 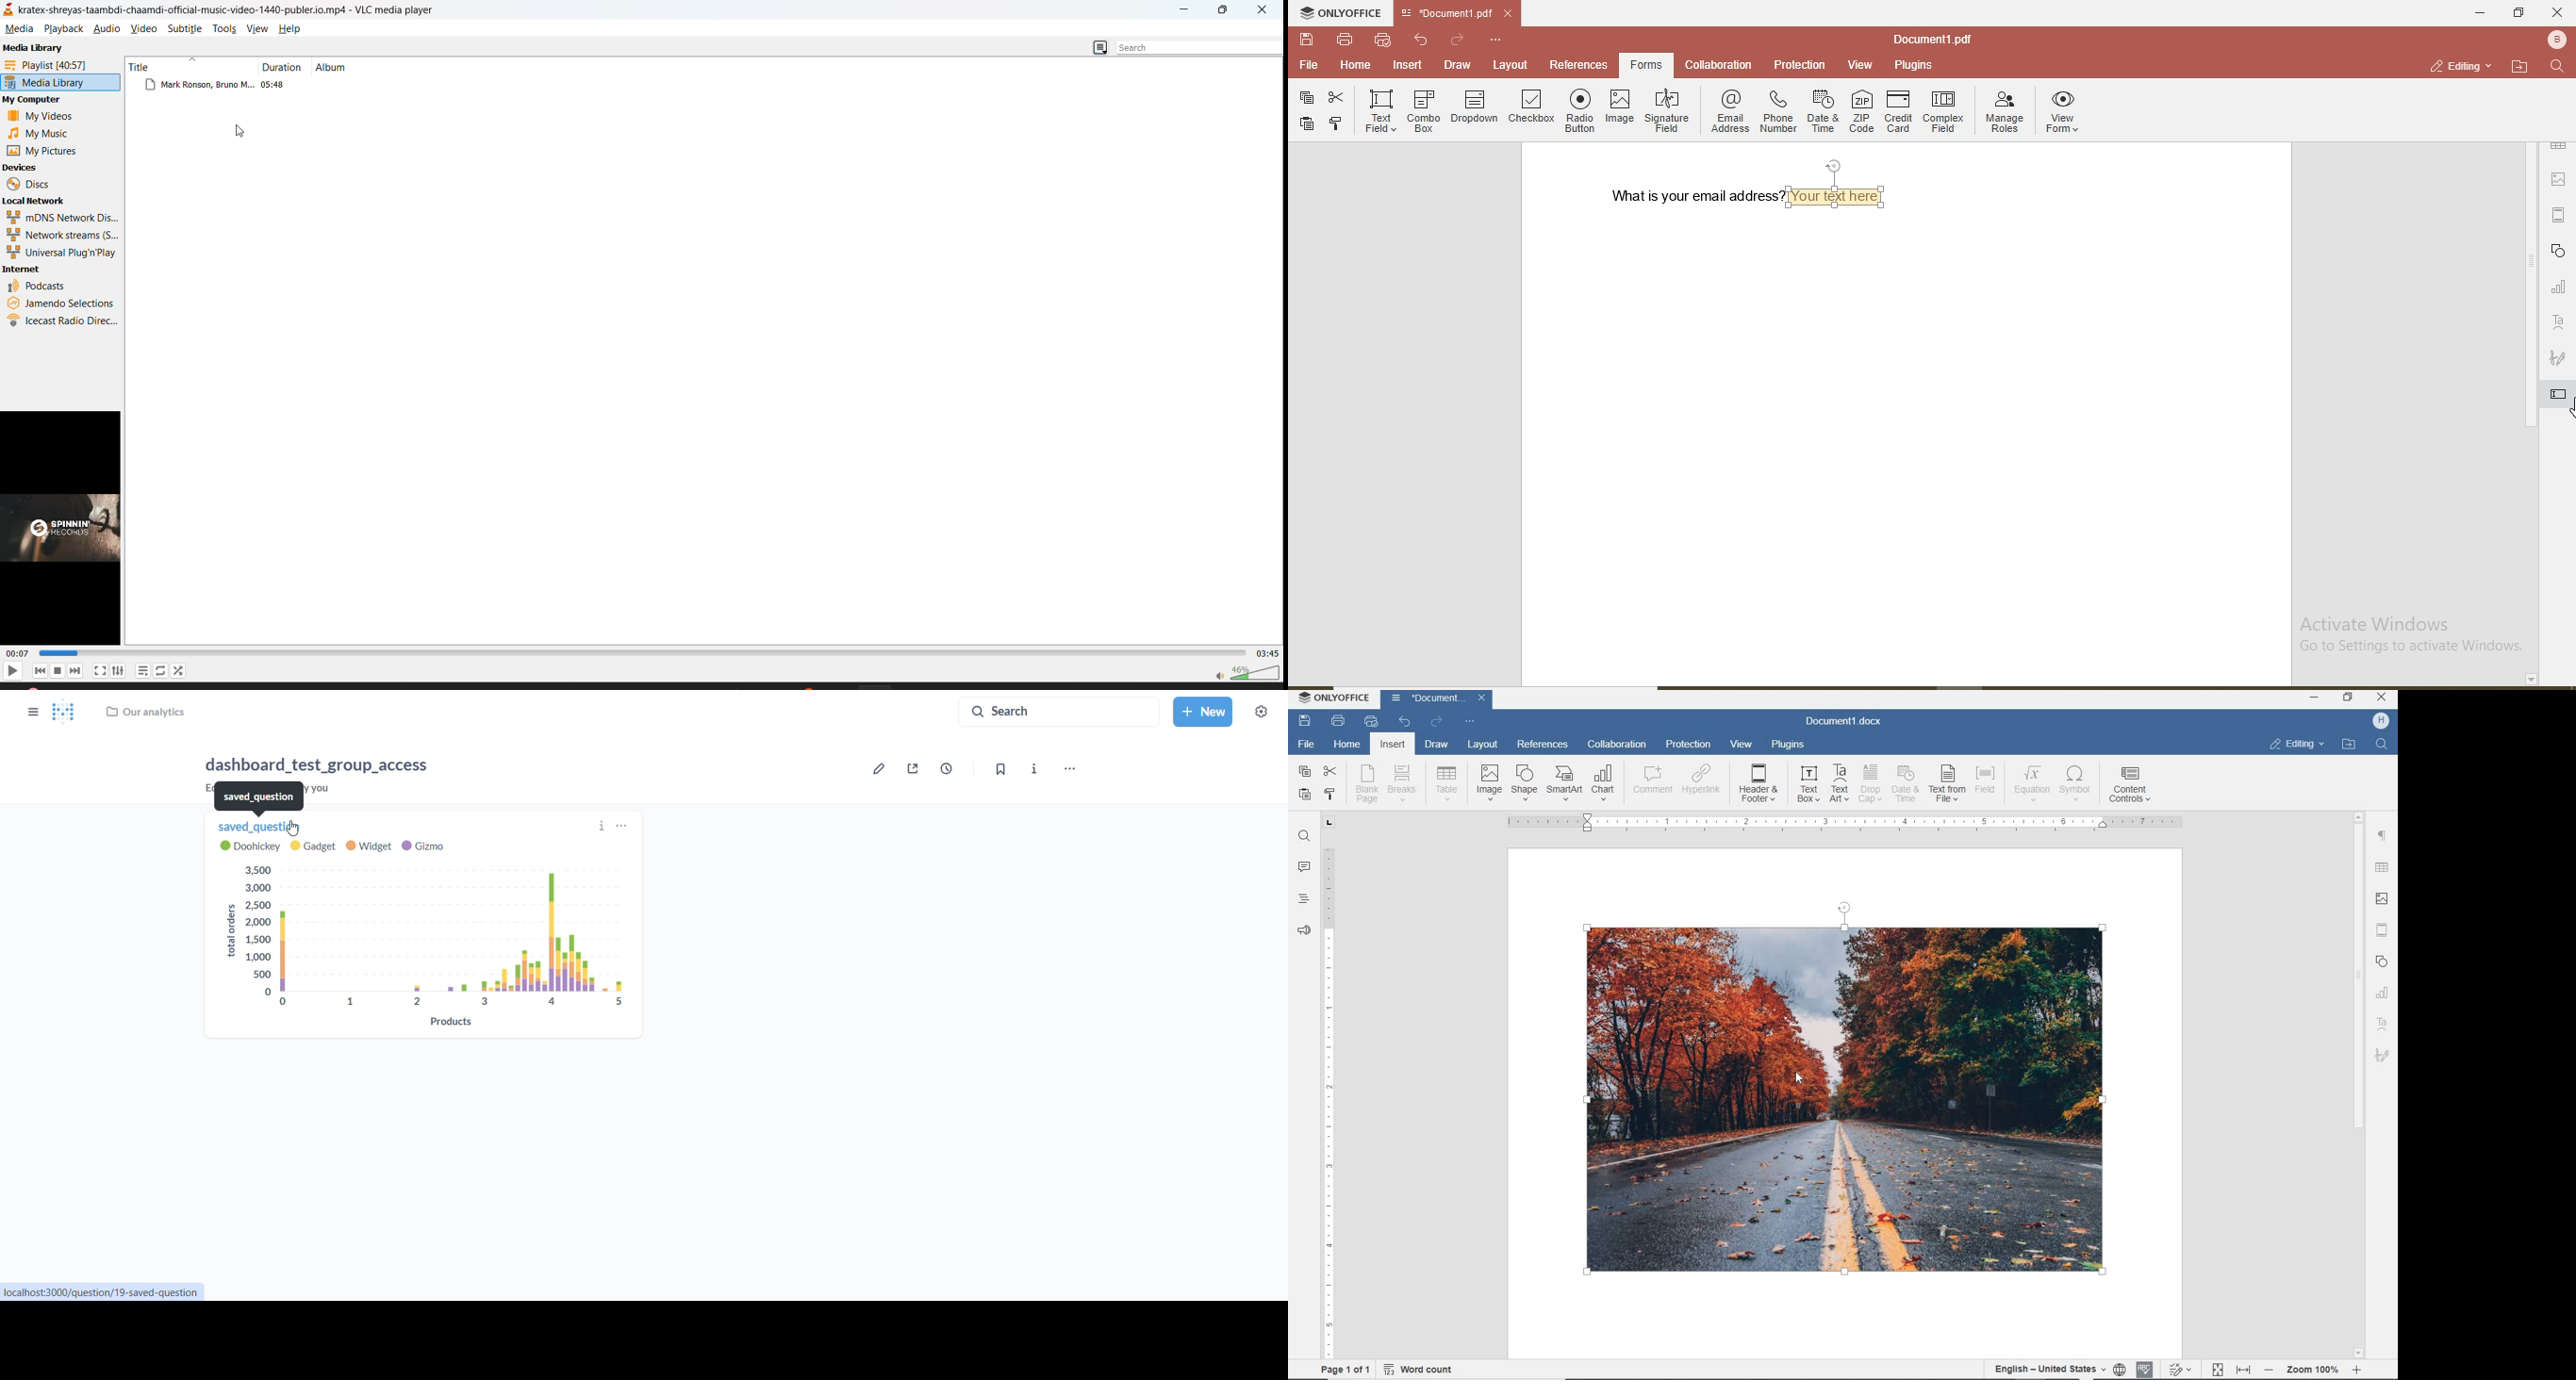 What do you see at coordinates (159, 669) in the screenshot?
I see `loop` at bounding box center [159, 669].